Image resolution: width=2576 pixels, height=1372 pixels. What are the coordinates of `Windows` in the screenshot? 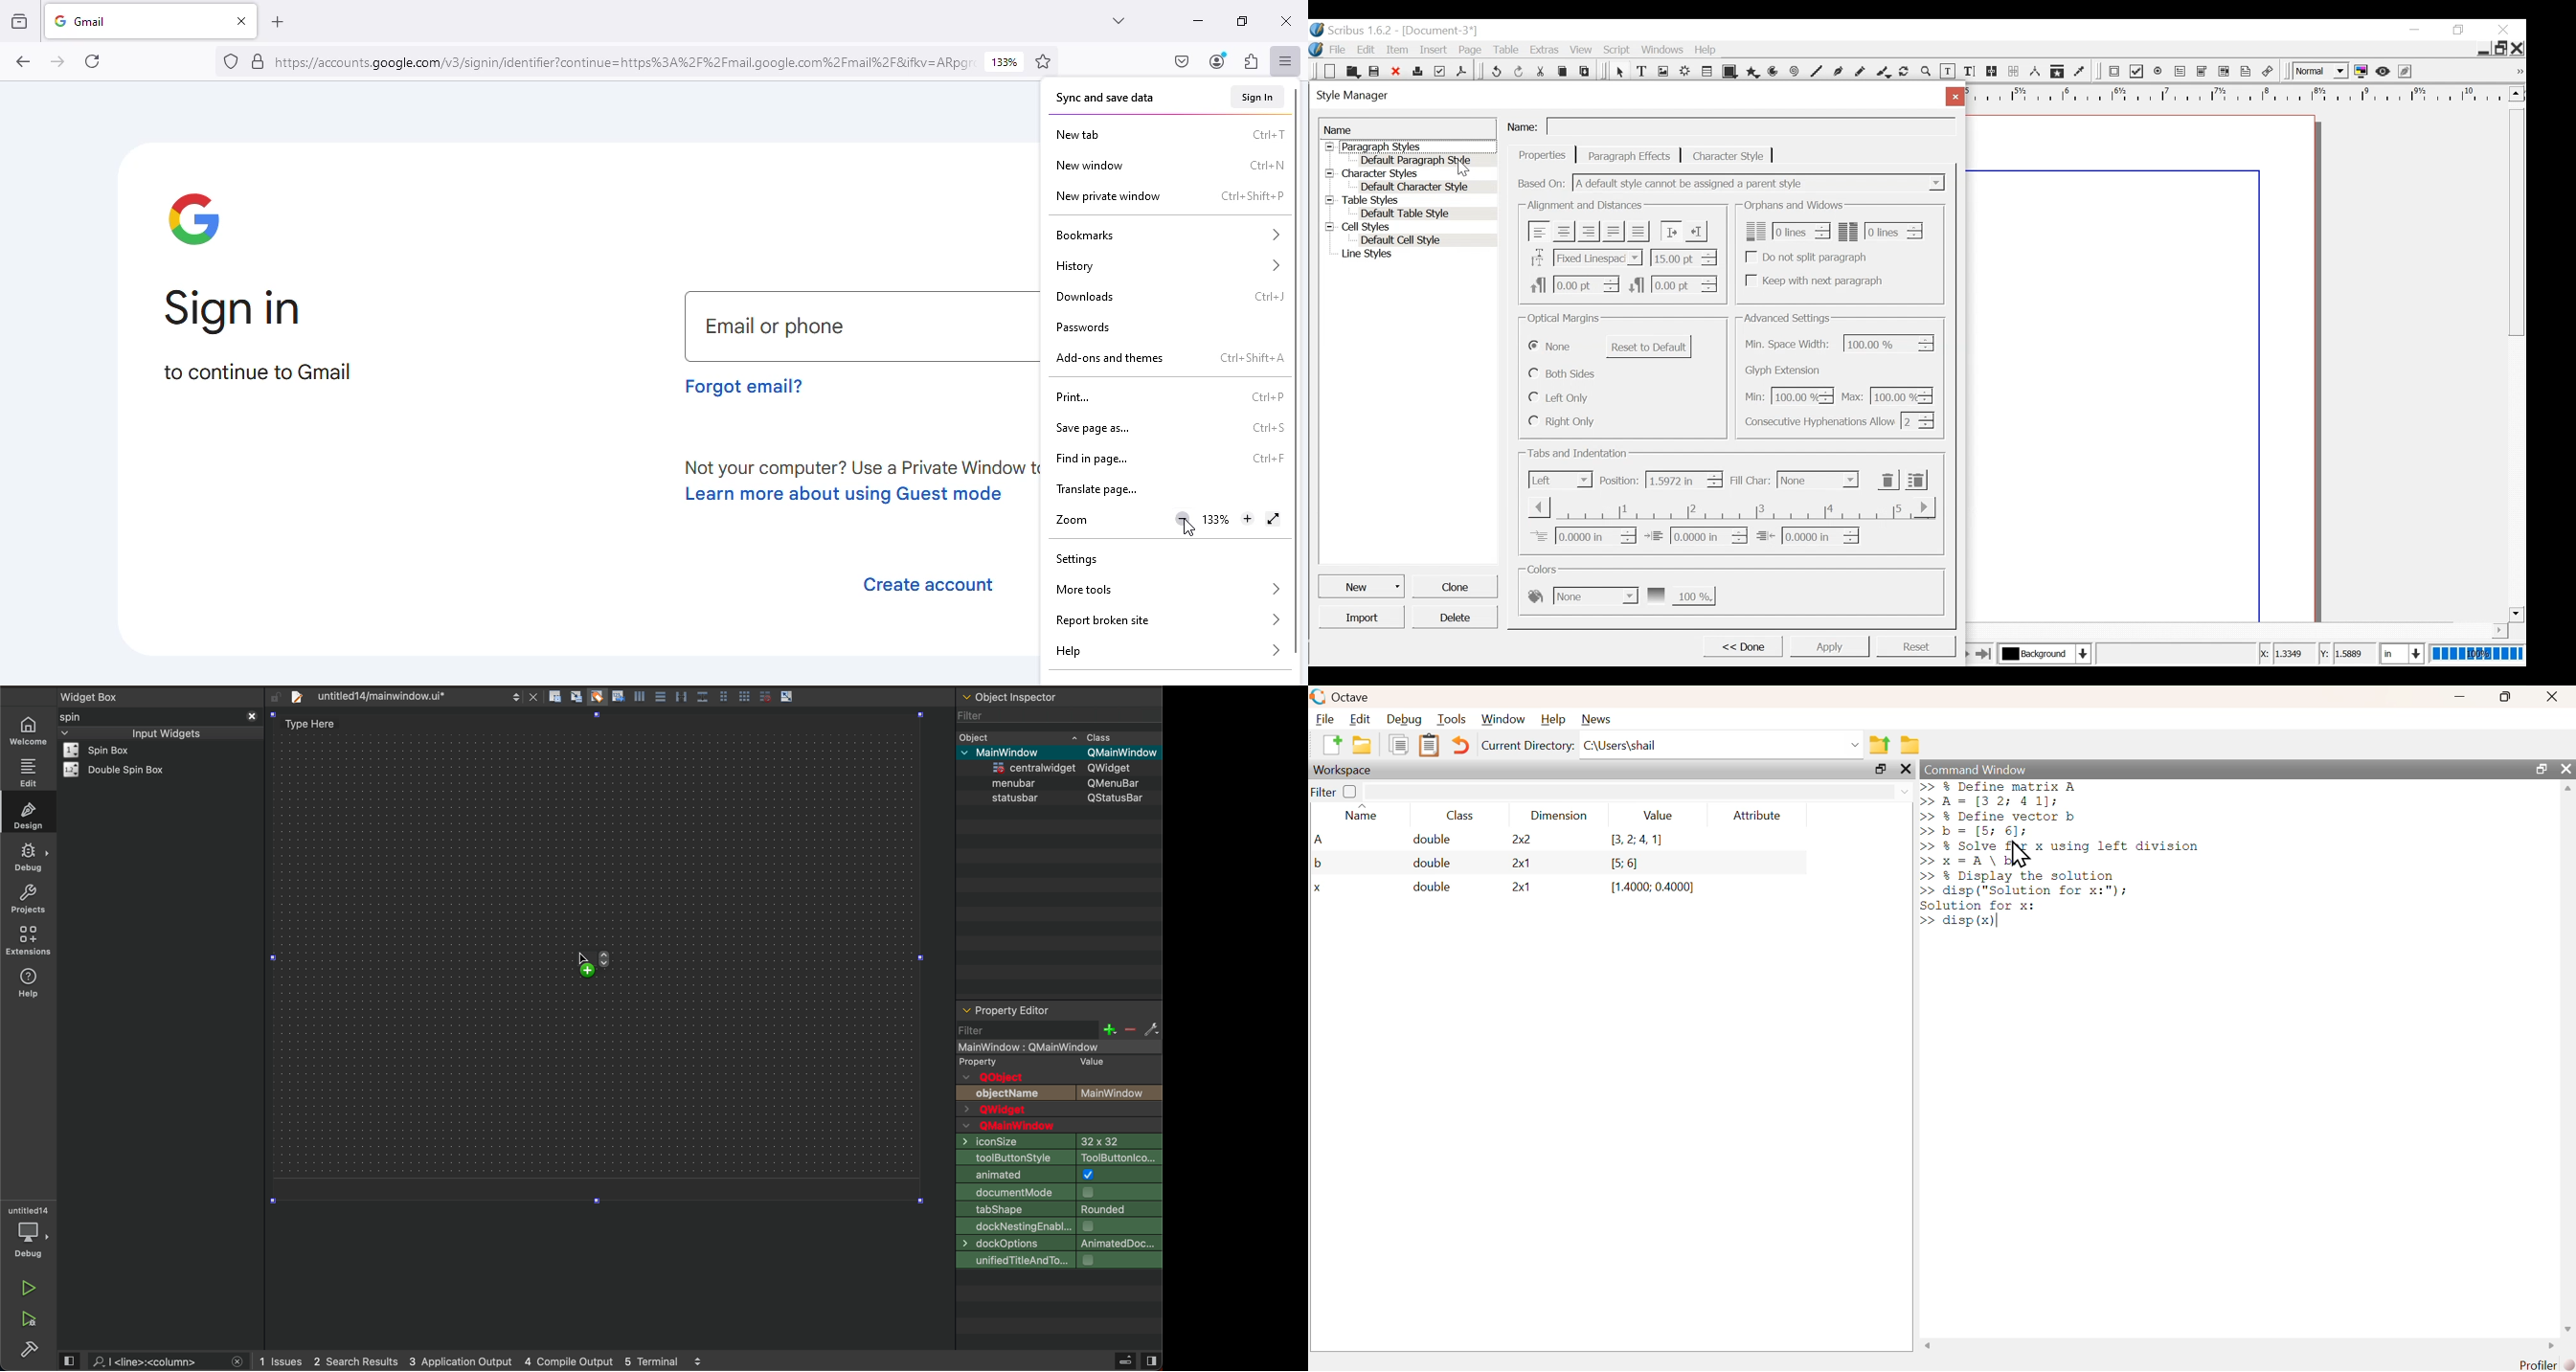 It's located at (1664, 50).